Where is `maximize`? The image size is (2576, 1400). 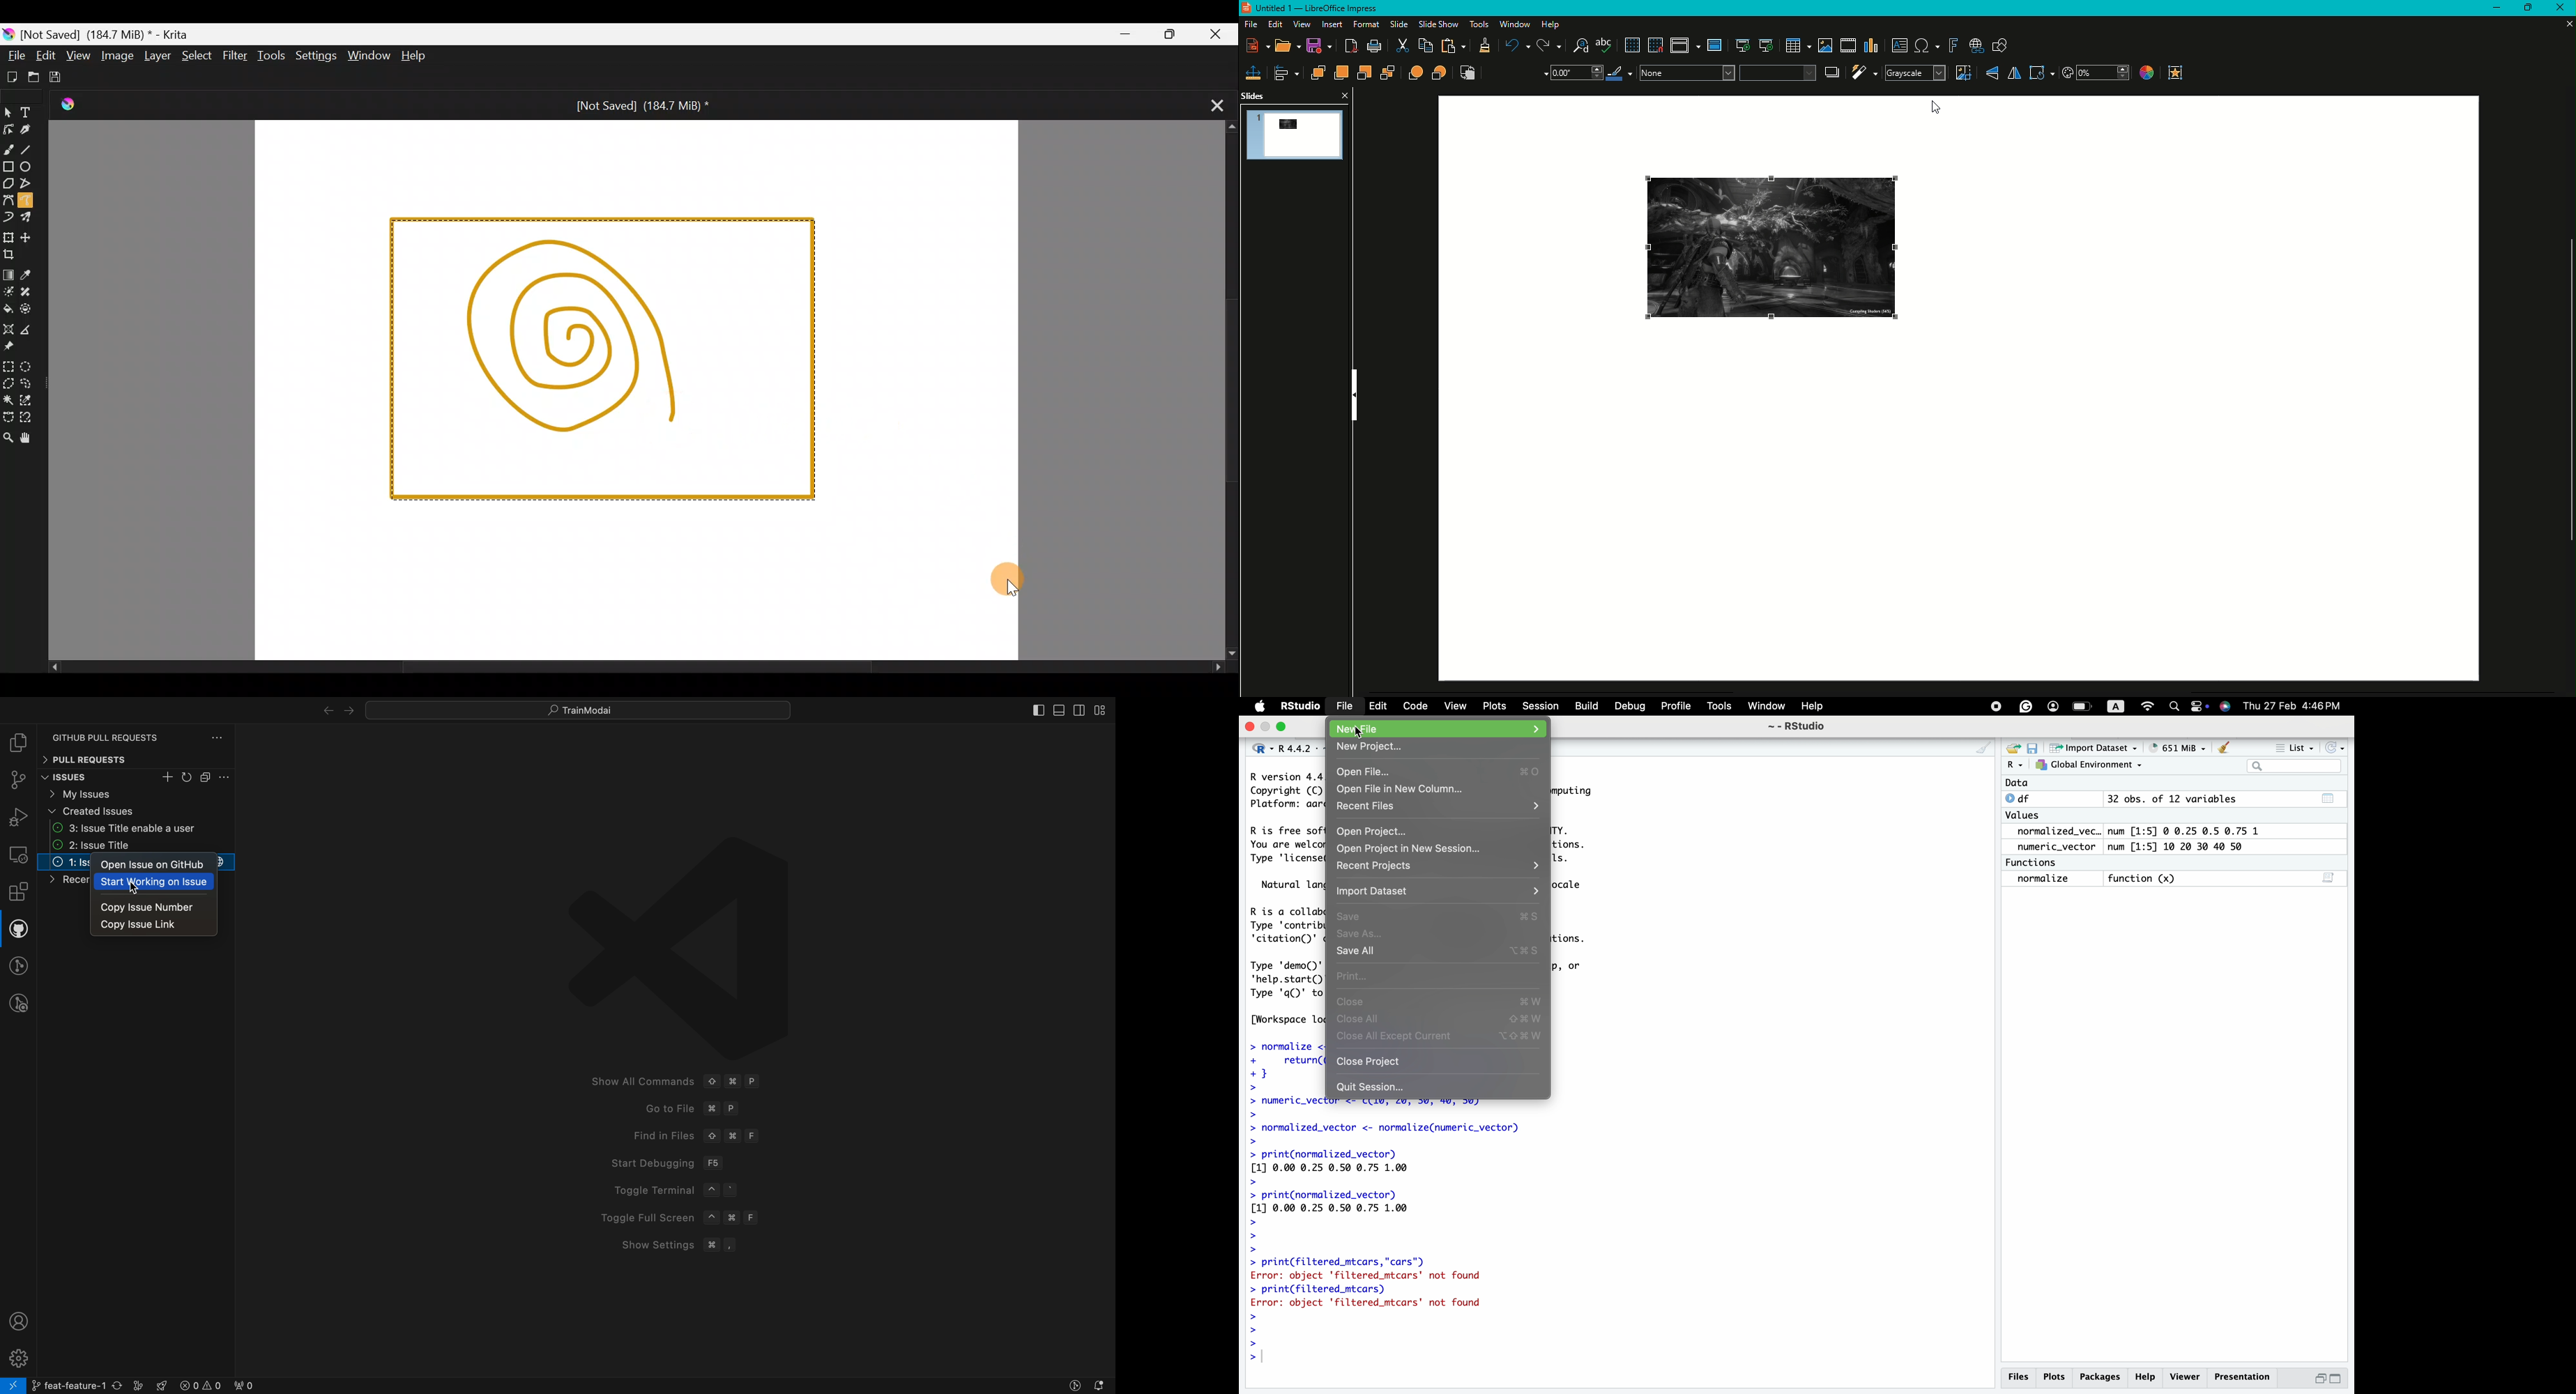 maximize is located at coordinates (1284, 726).